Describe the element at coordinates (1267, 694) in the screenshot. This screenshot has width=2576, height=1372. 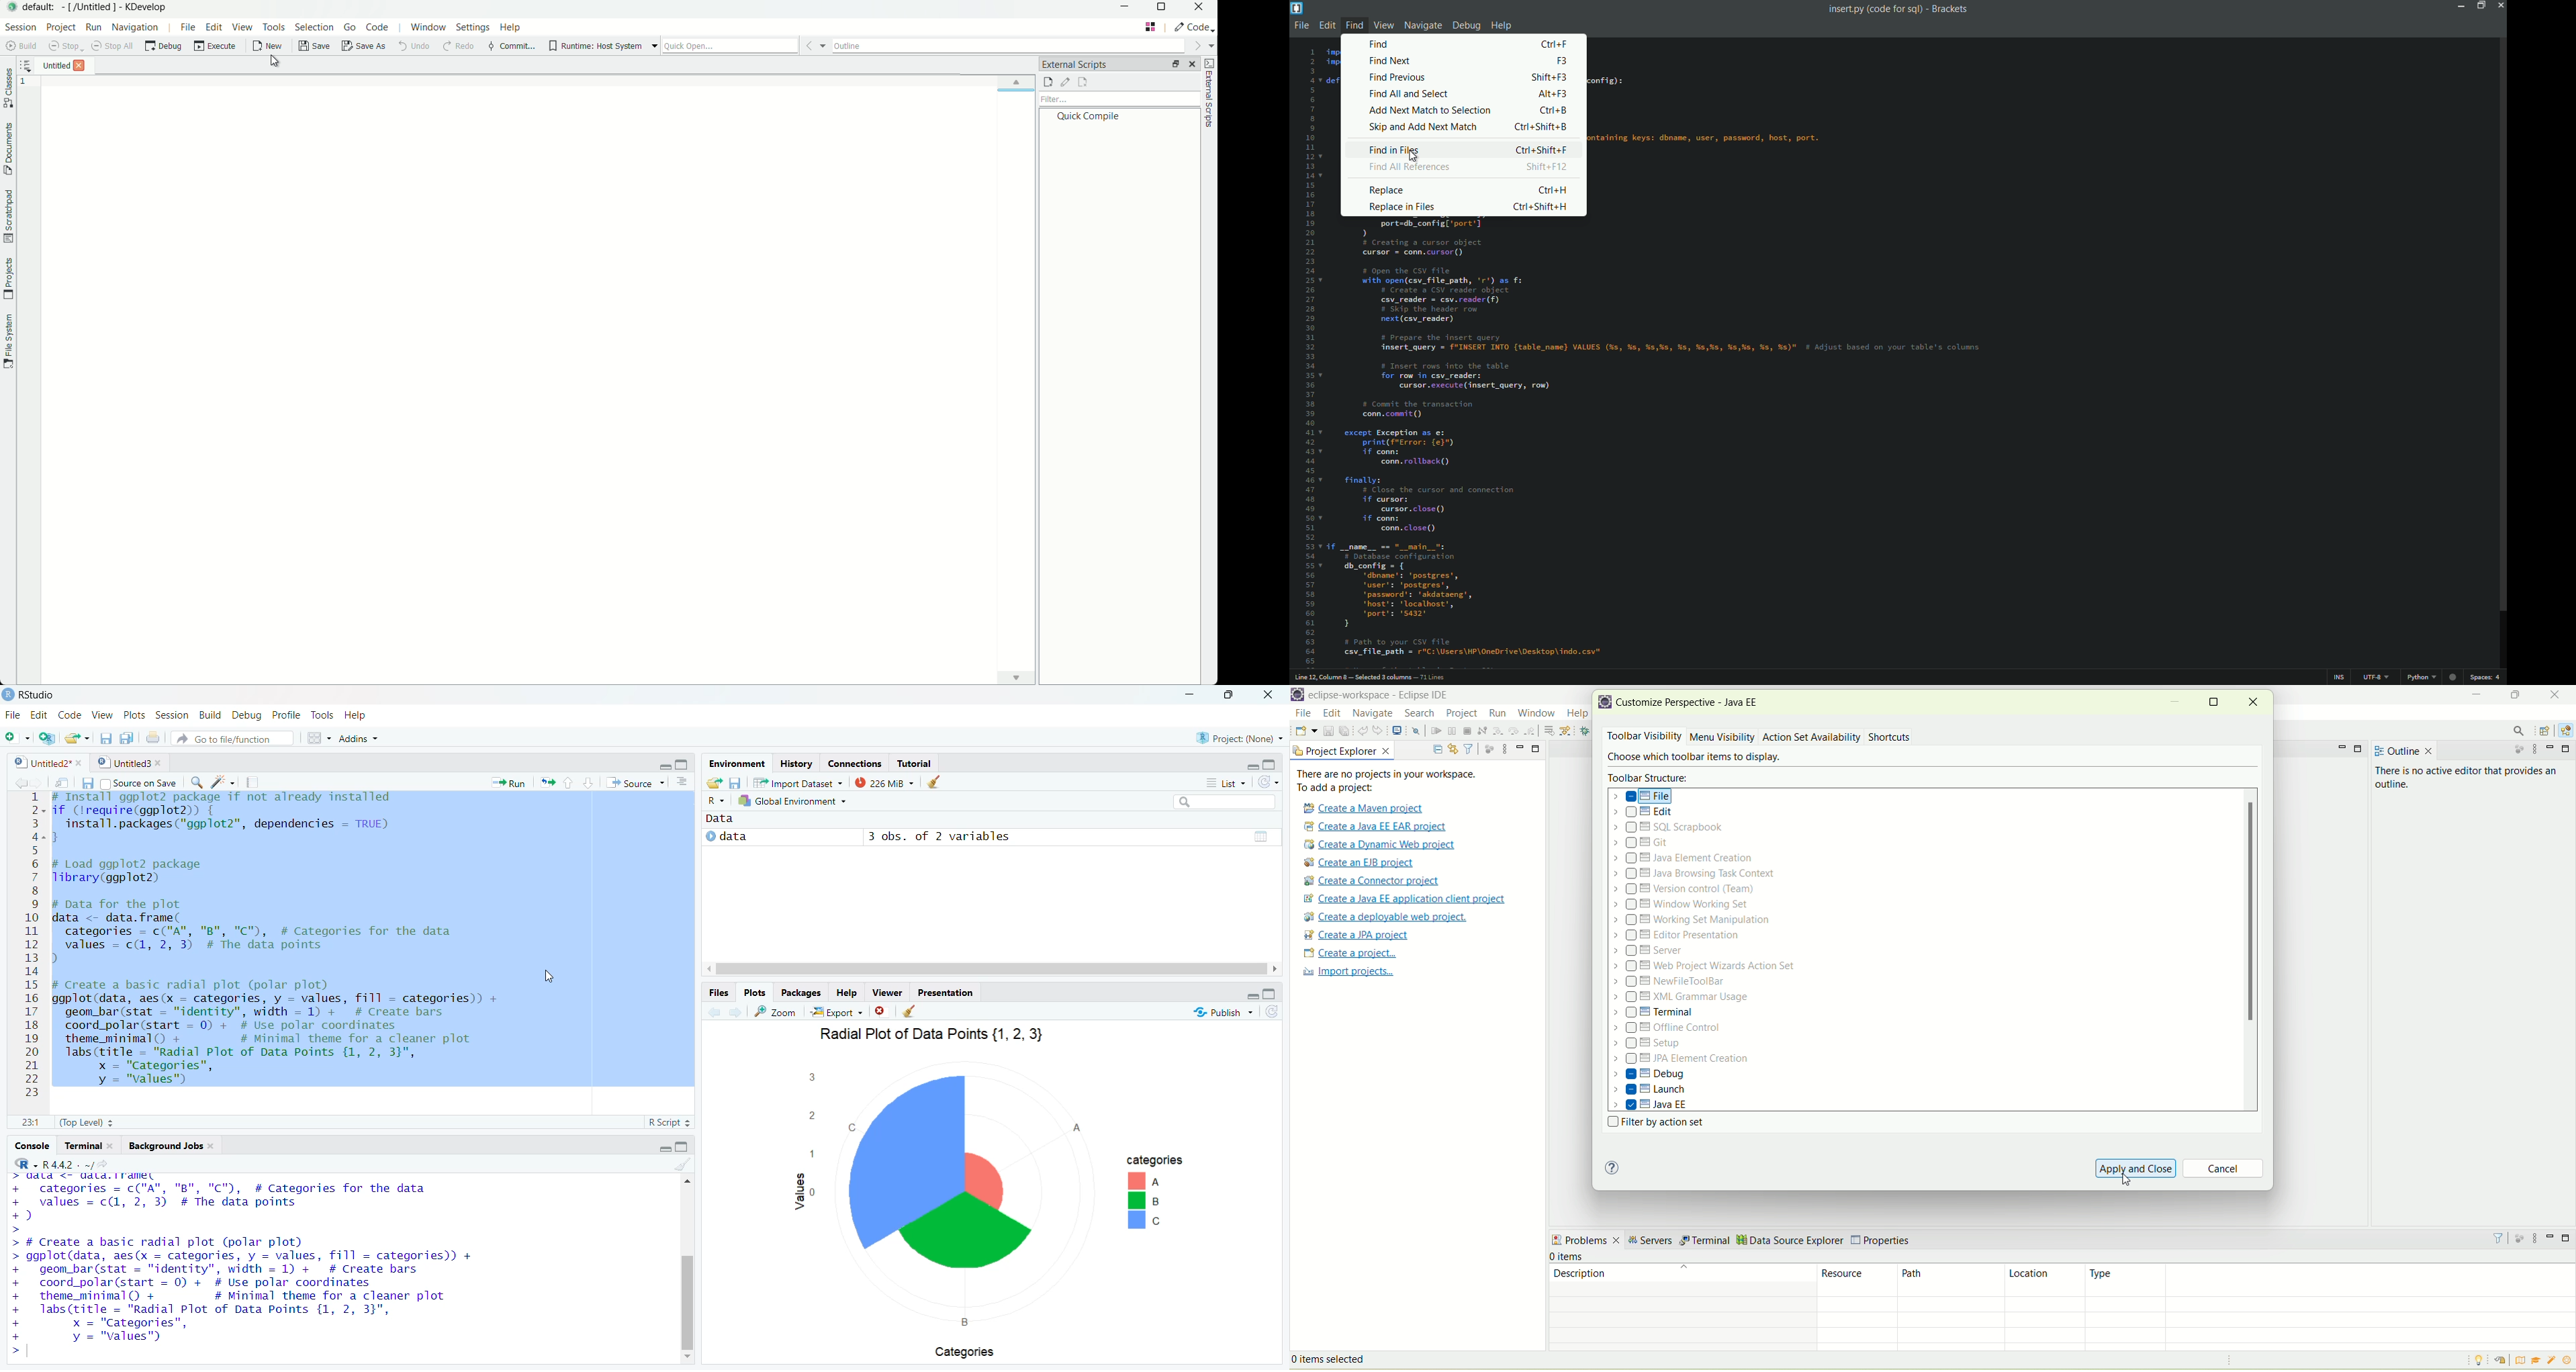
I see `Close` at that location.